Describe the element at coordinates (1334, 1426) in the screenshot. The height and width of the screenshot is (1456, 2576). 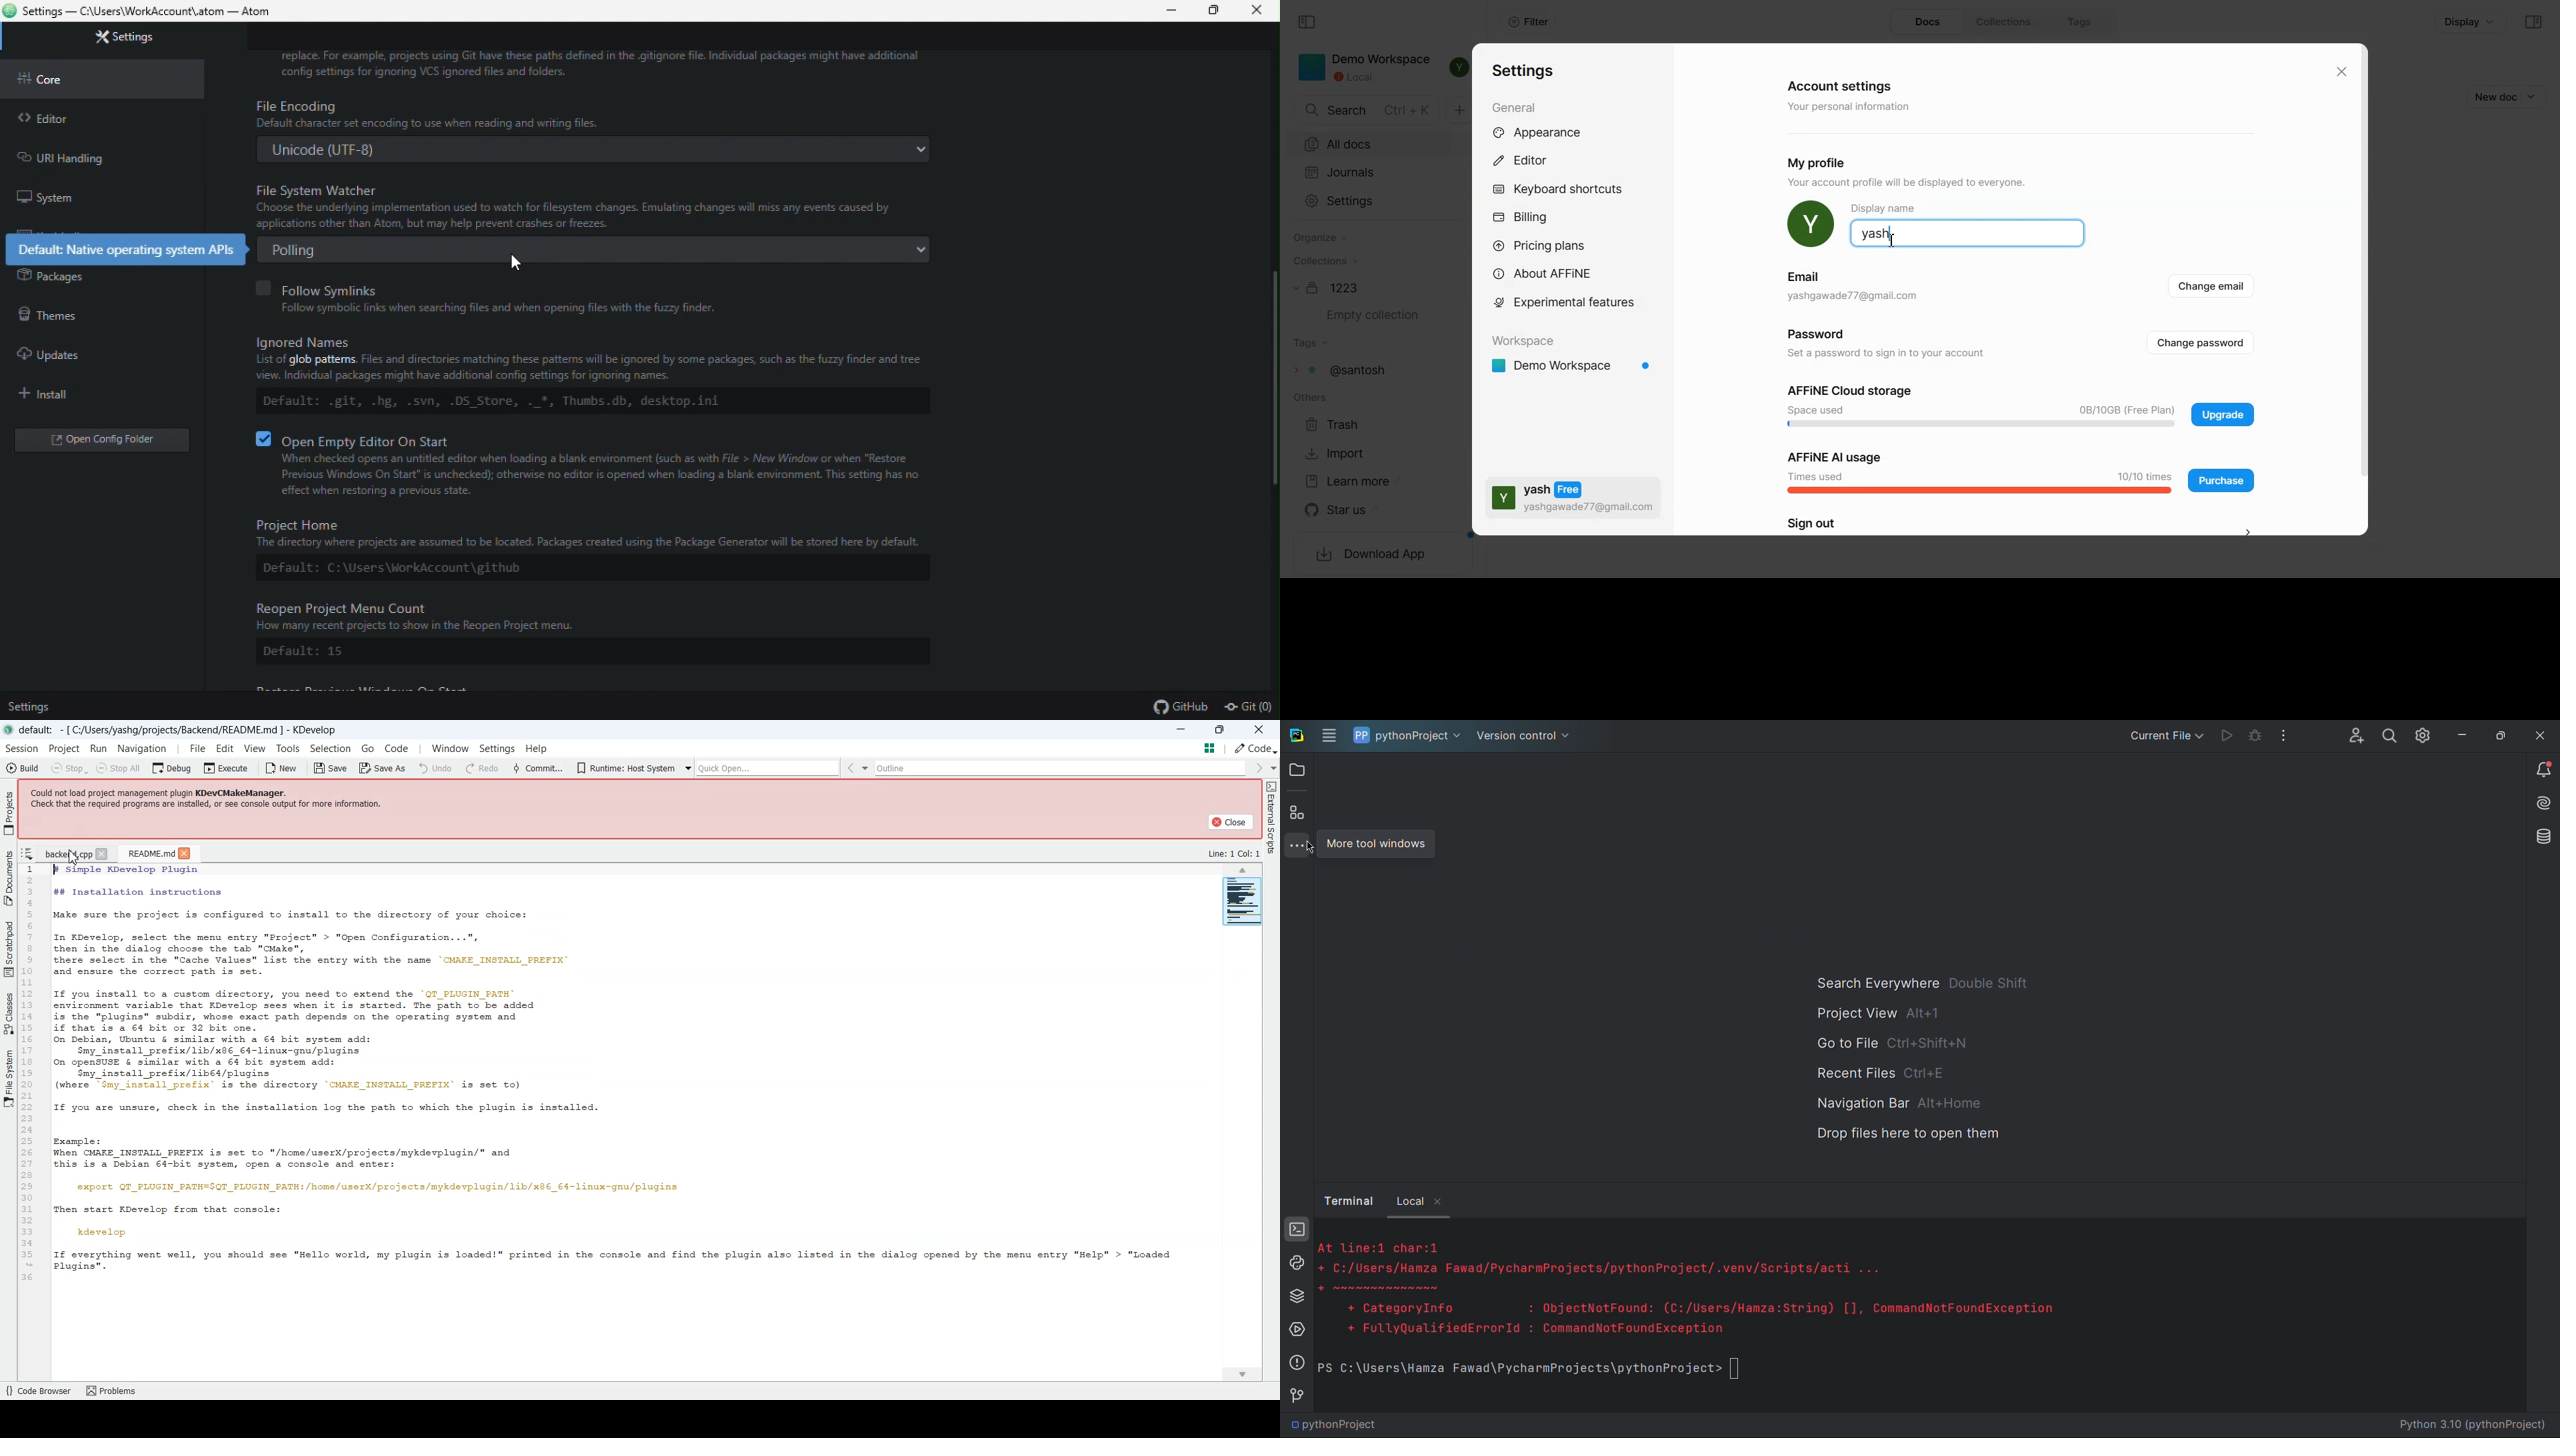
I see `0 pythonProject` at that location.